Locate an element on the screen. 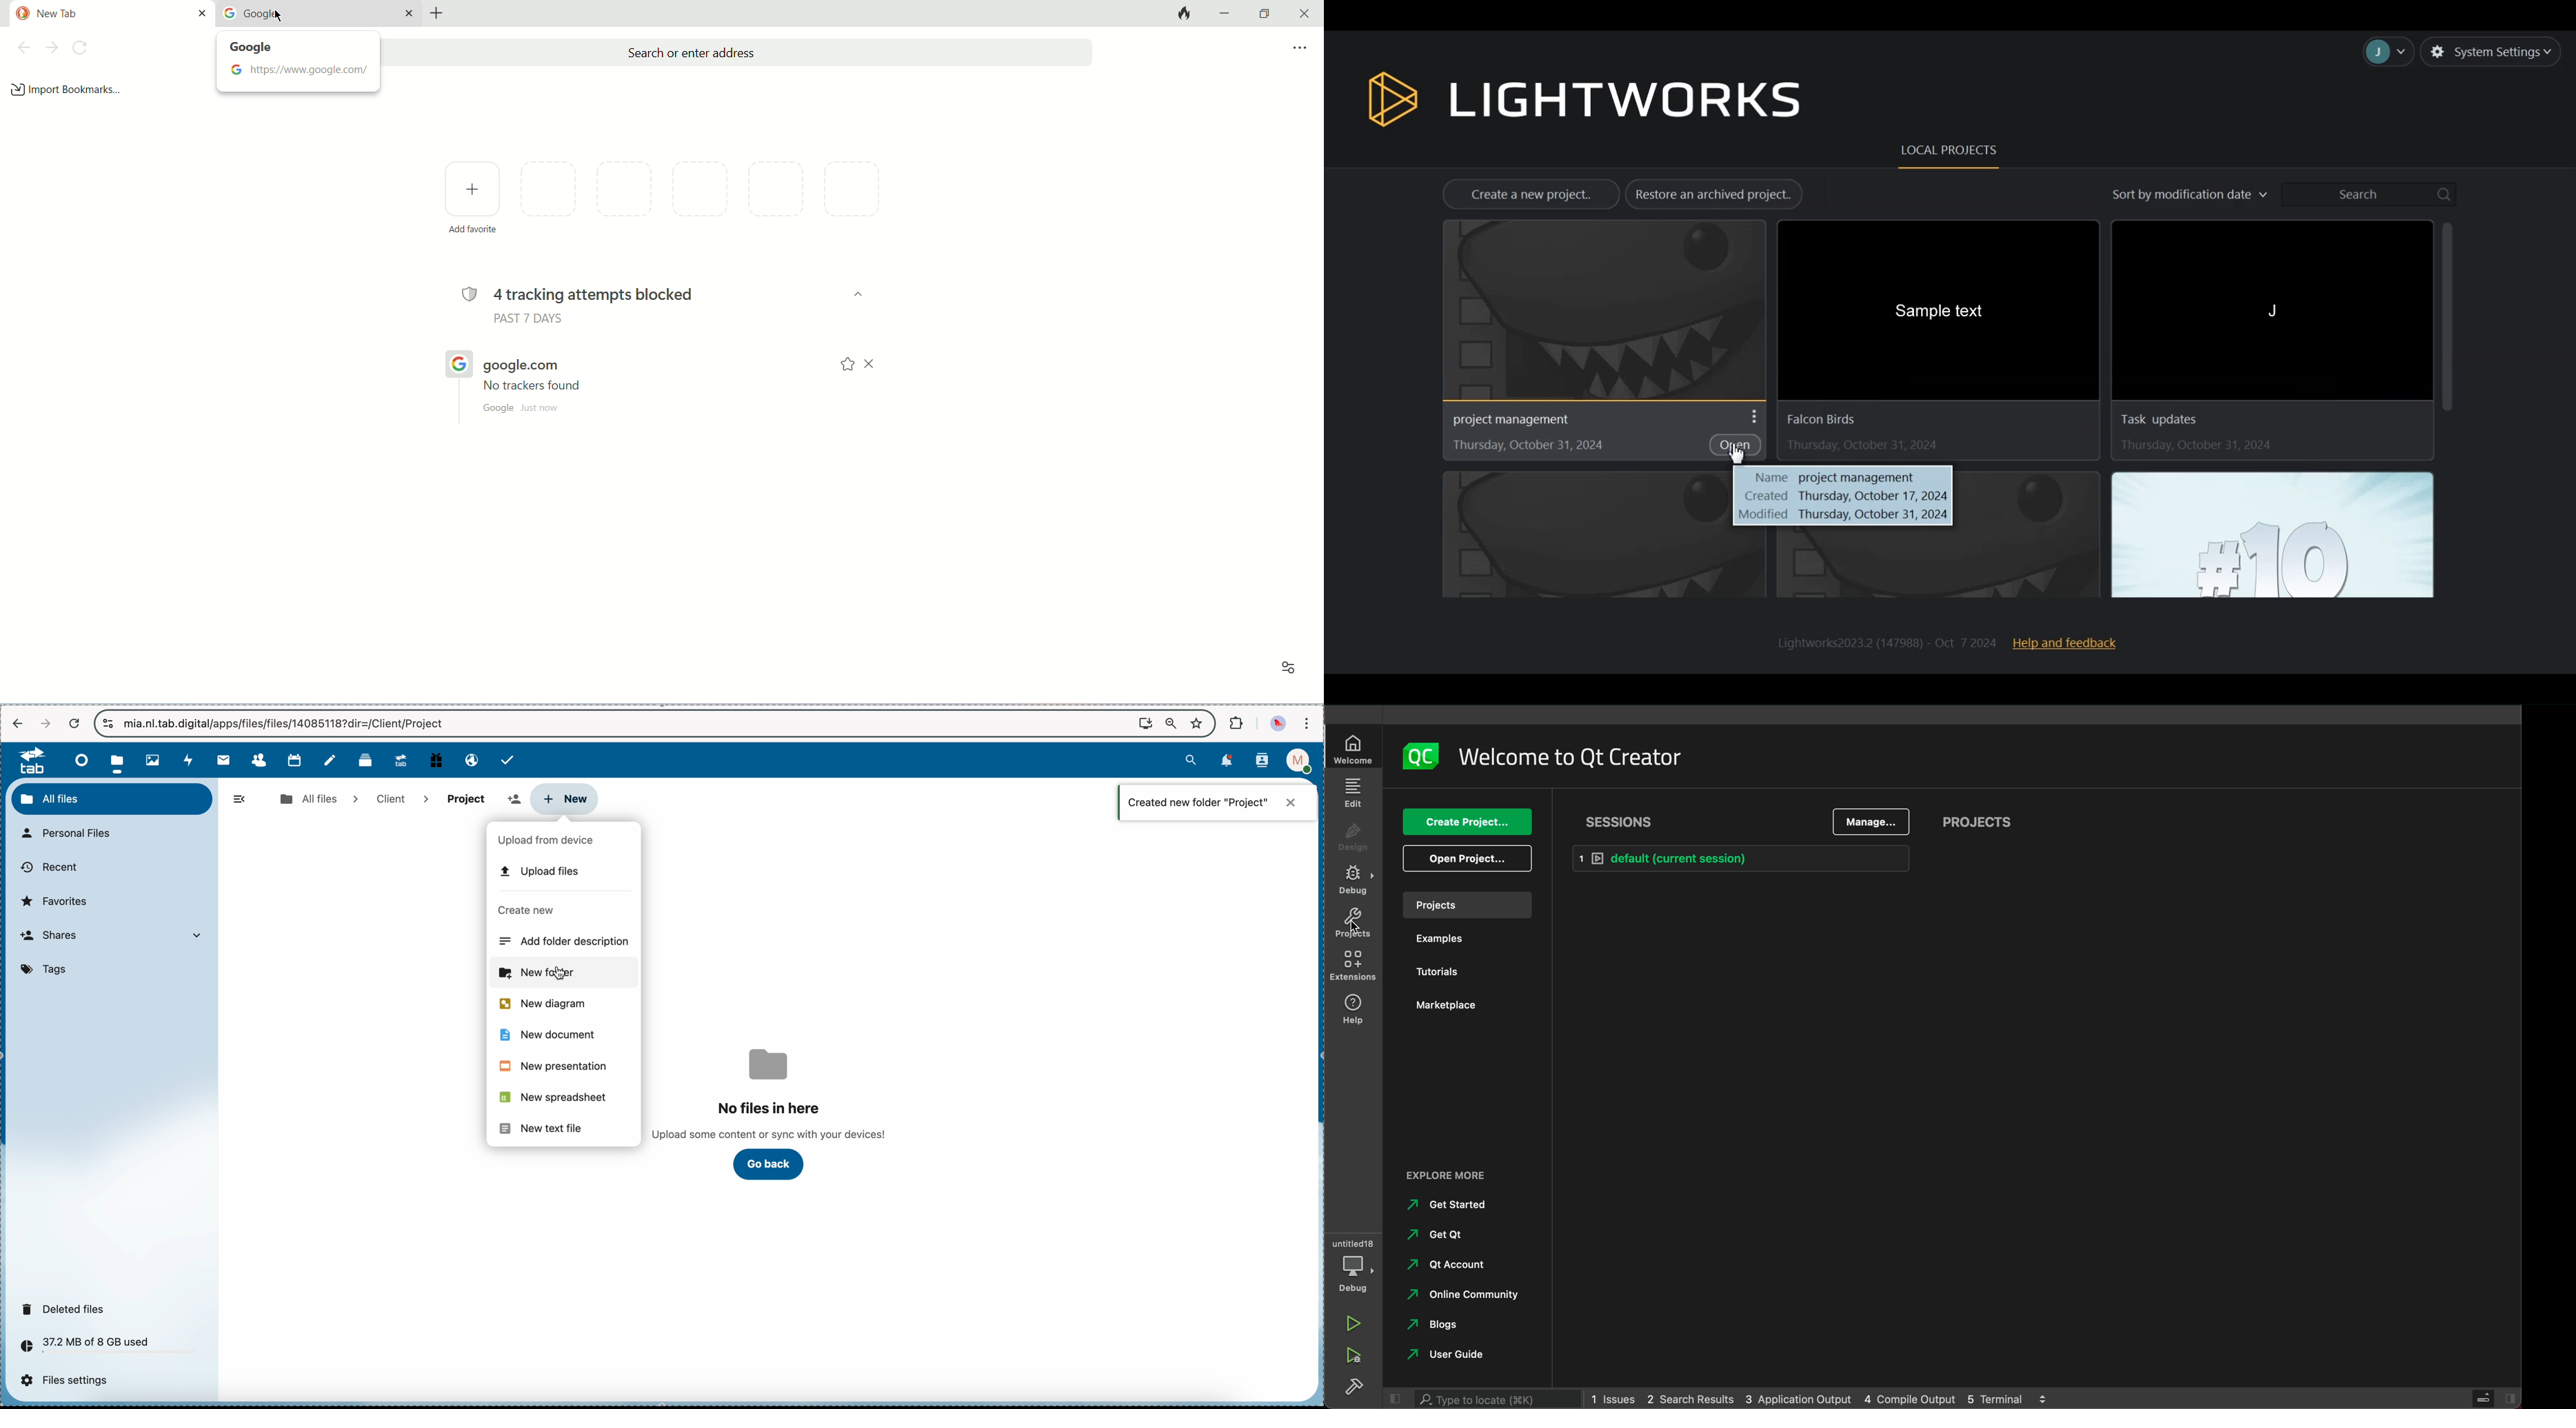  4 Compile Output is located at coordinates (1910, 1399).